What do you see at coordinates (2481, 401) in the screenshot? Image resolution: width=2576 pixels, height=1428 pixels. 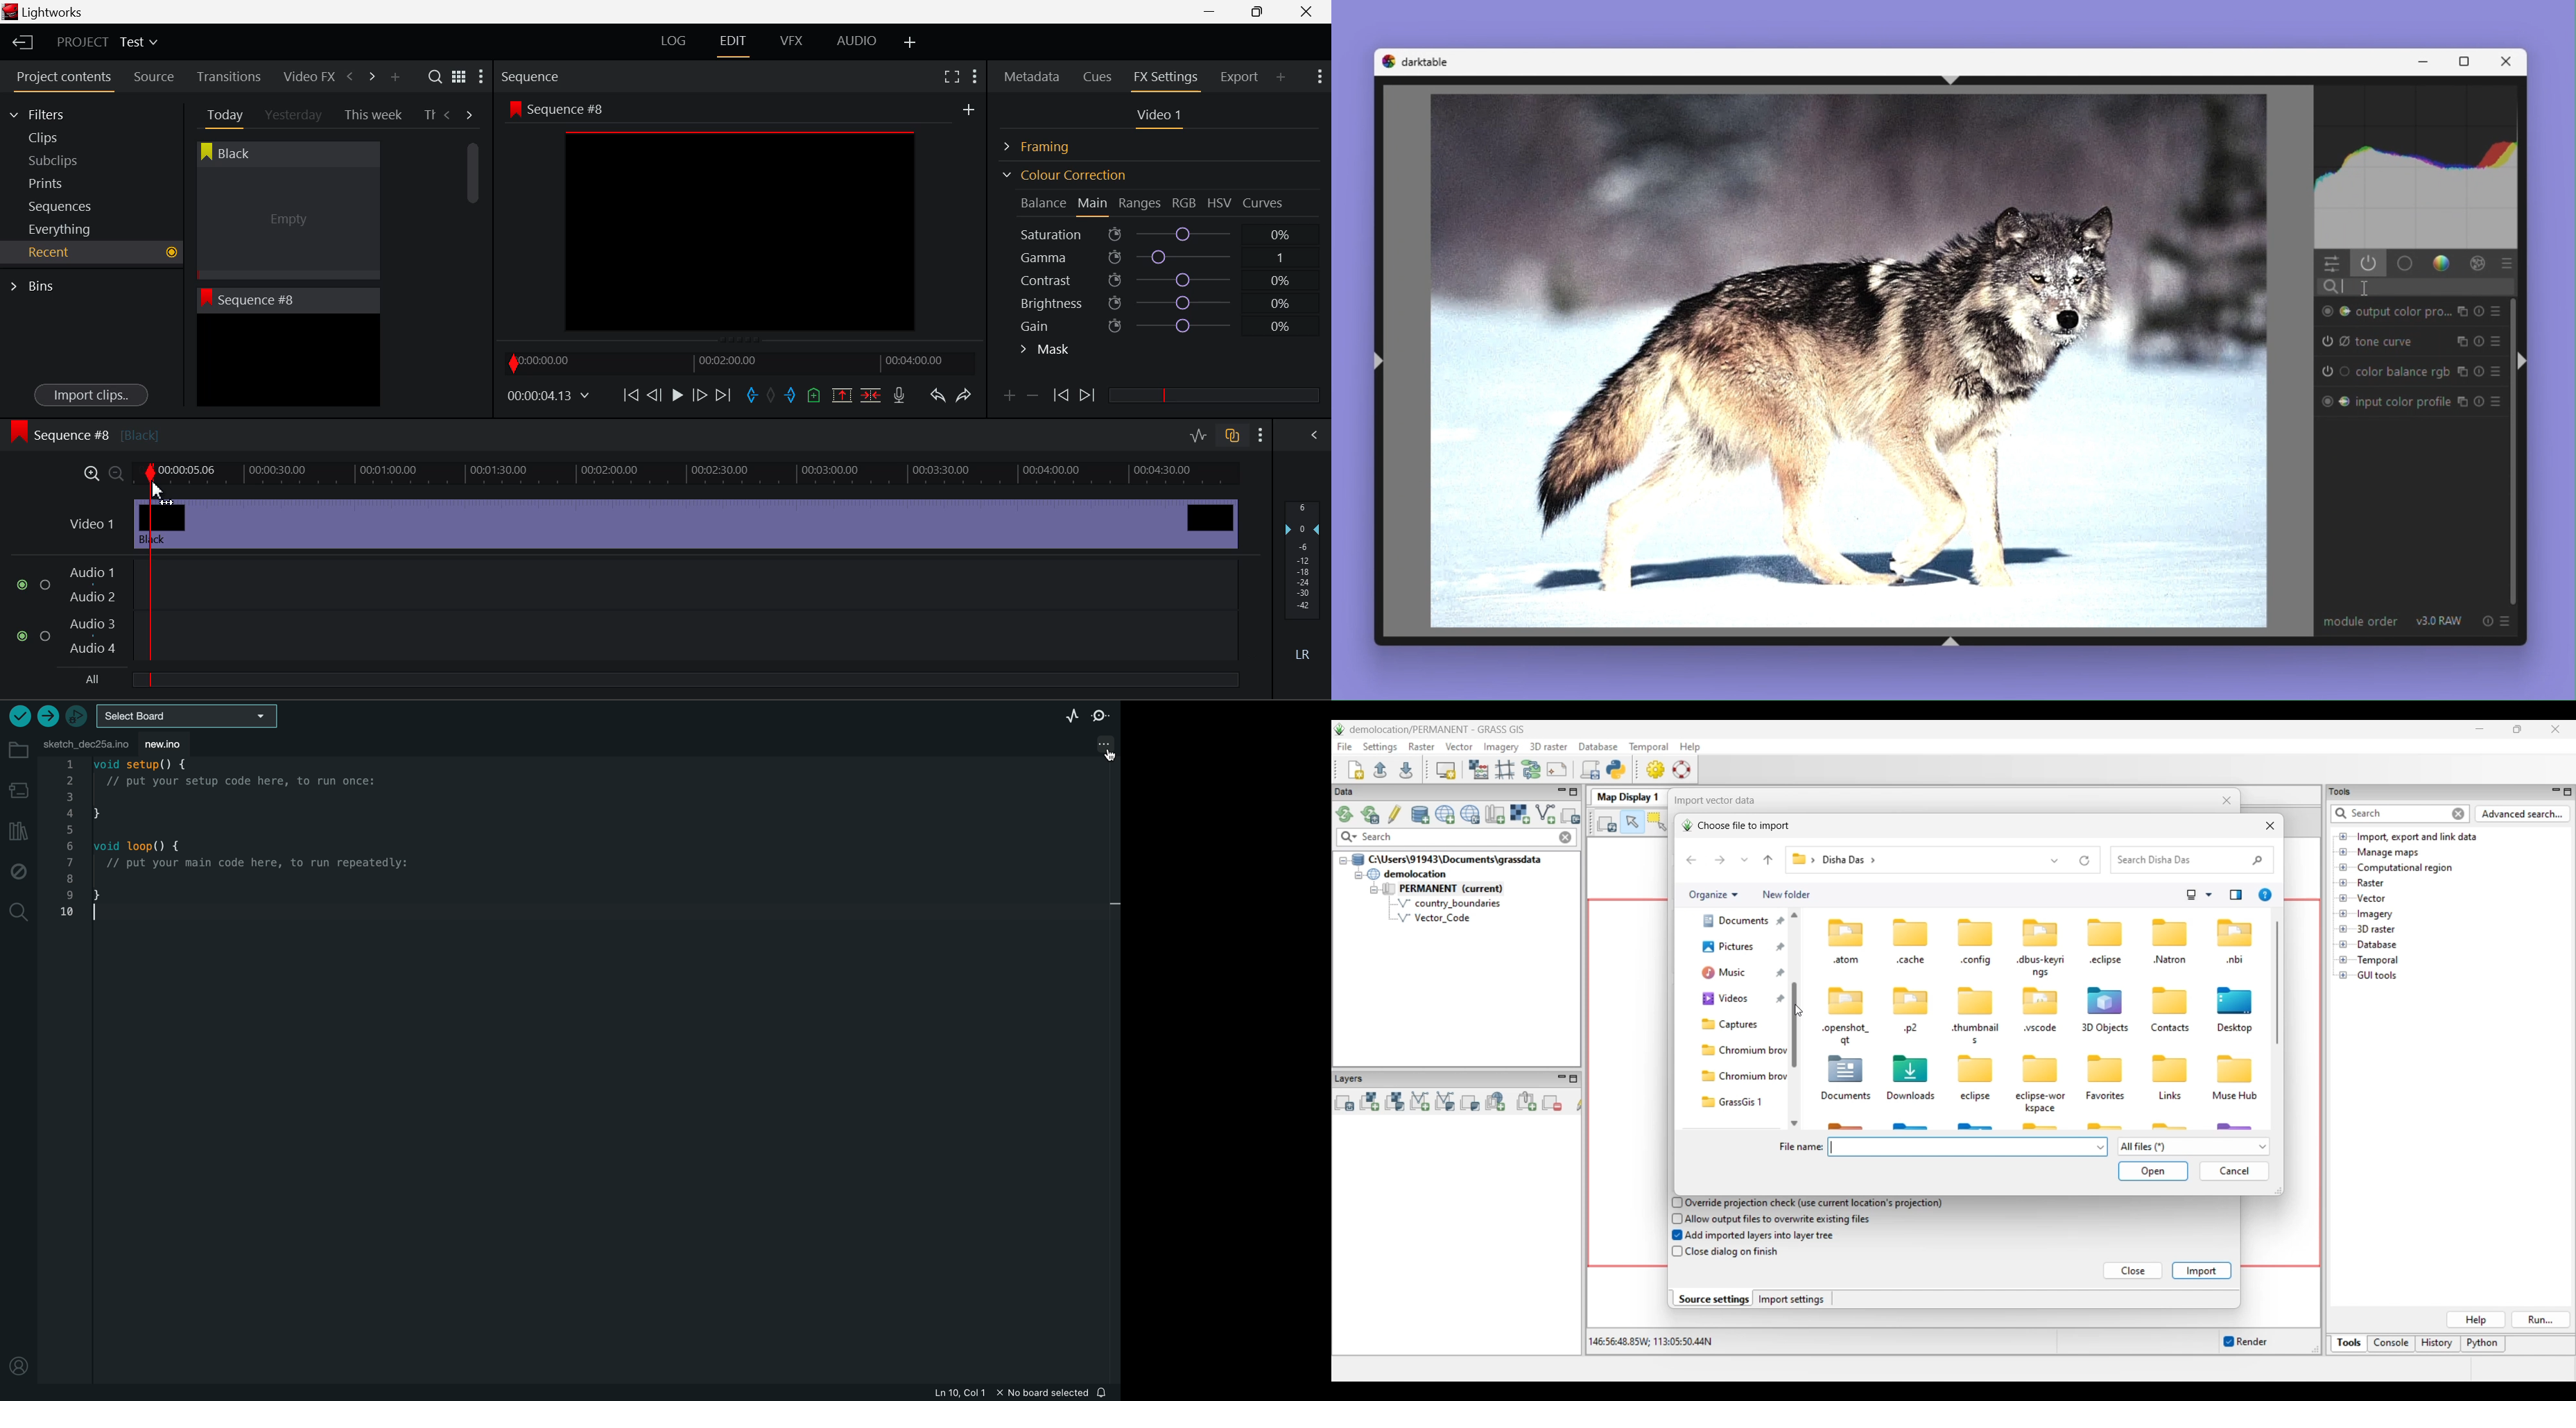 I see `Reset ` at bounding box center [2481, 401].